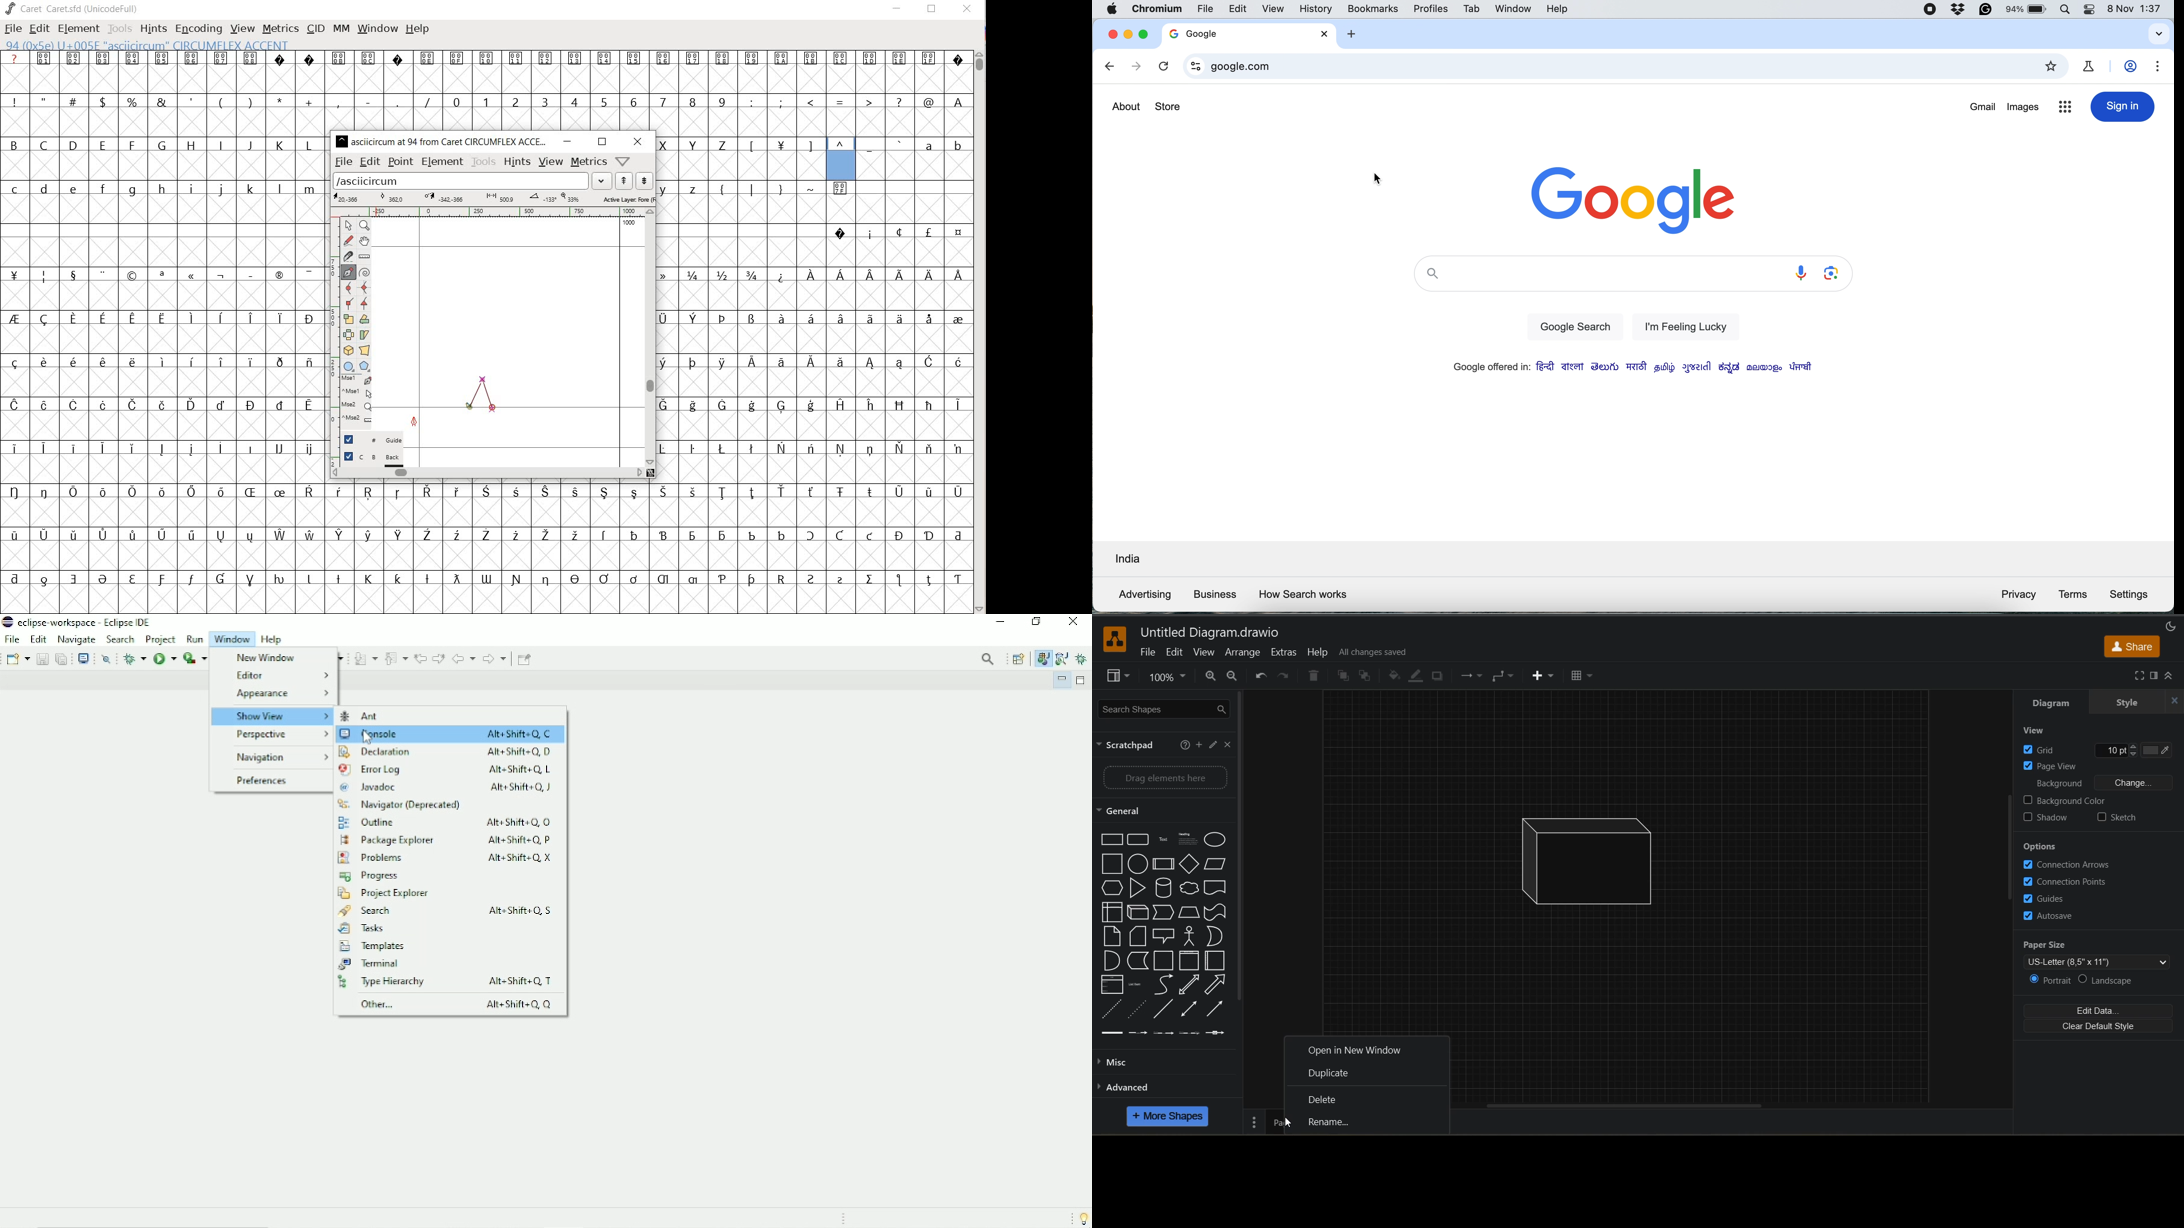  Describe the element at coordinates (2137, 9) in the screenshot. I see `date and time` at that location.